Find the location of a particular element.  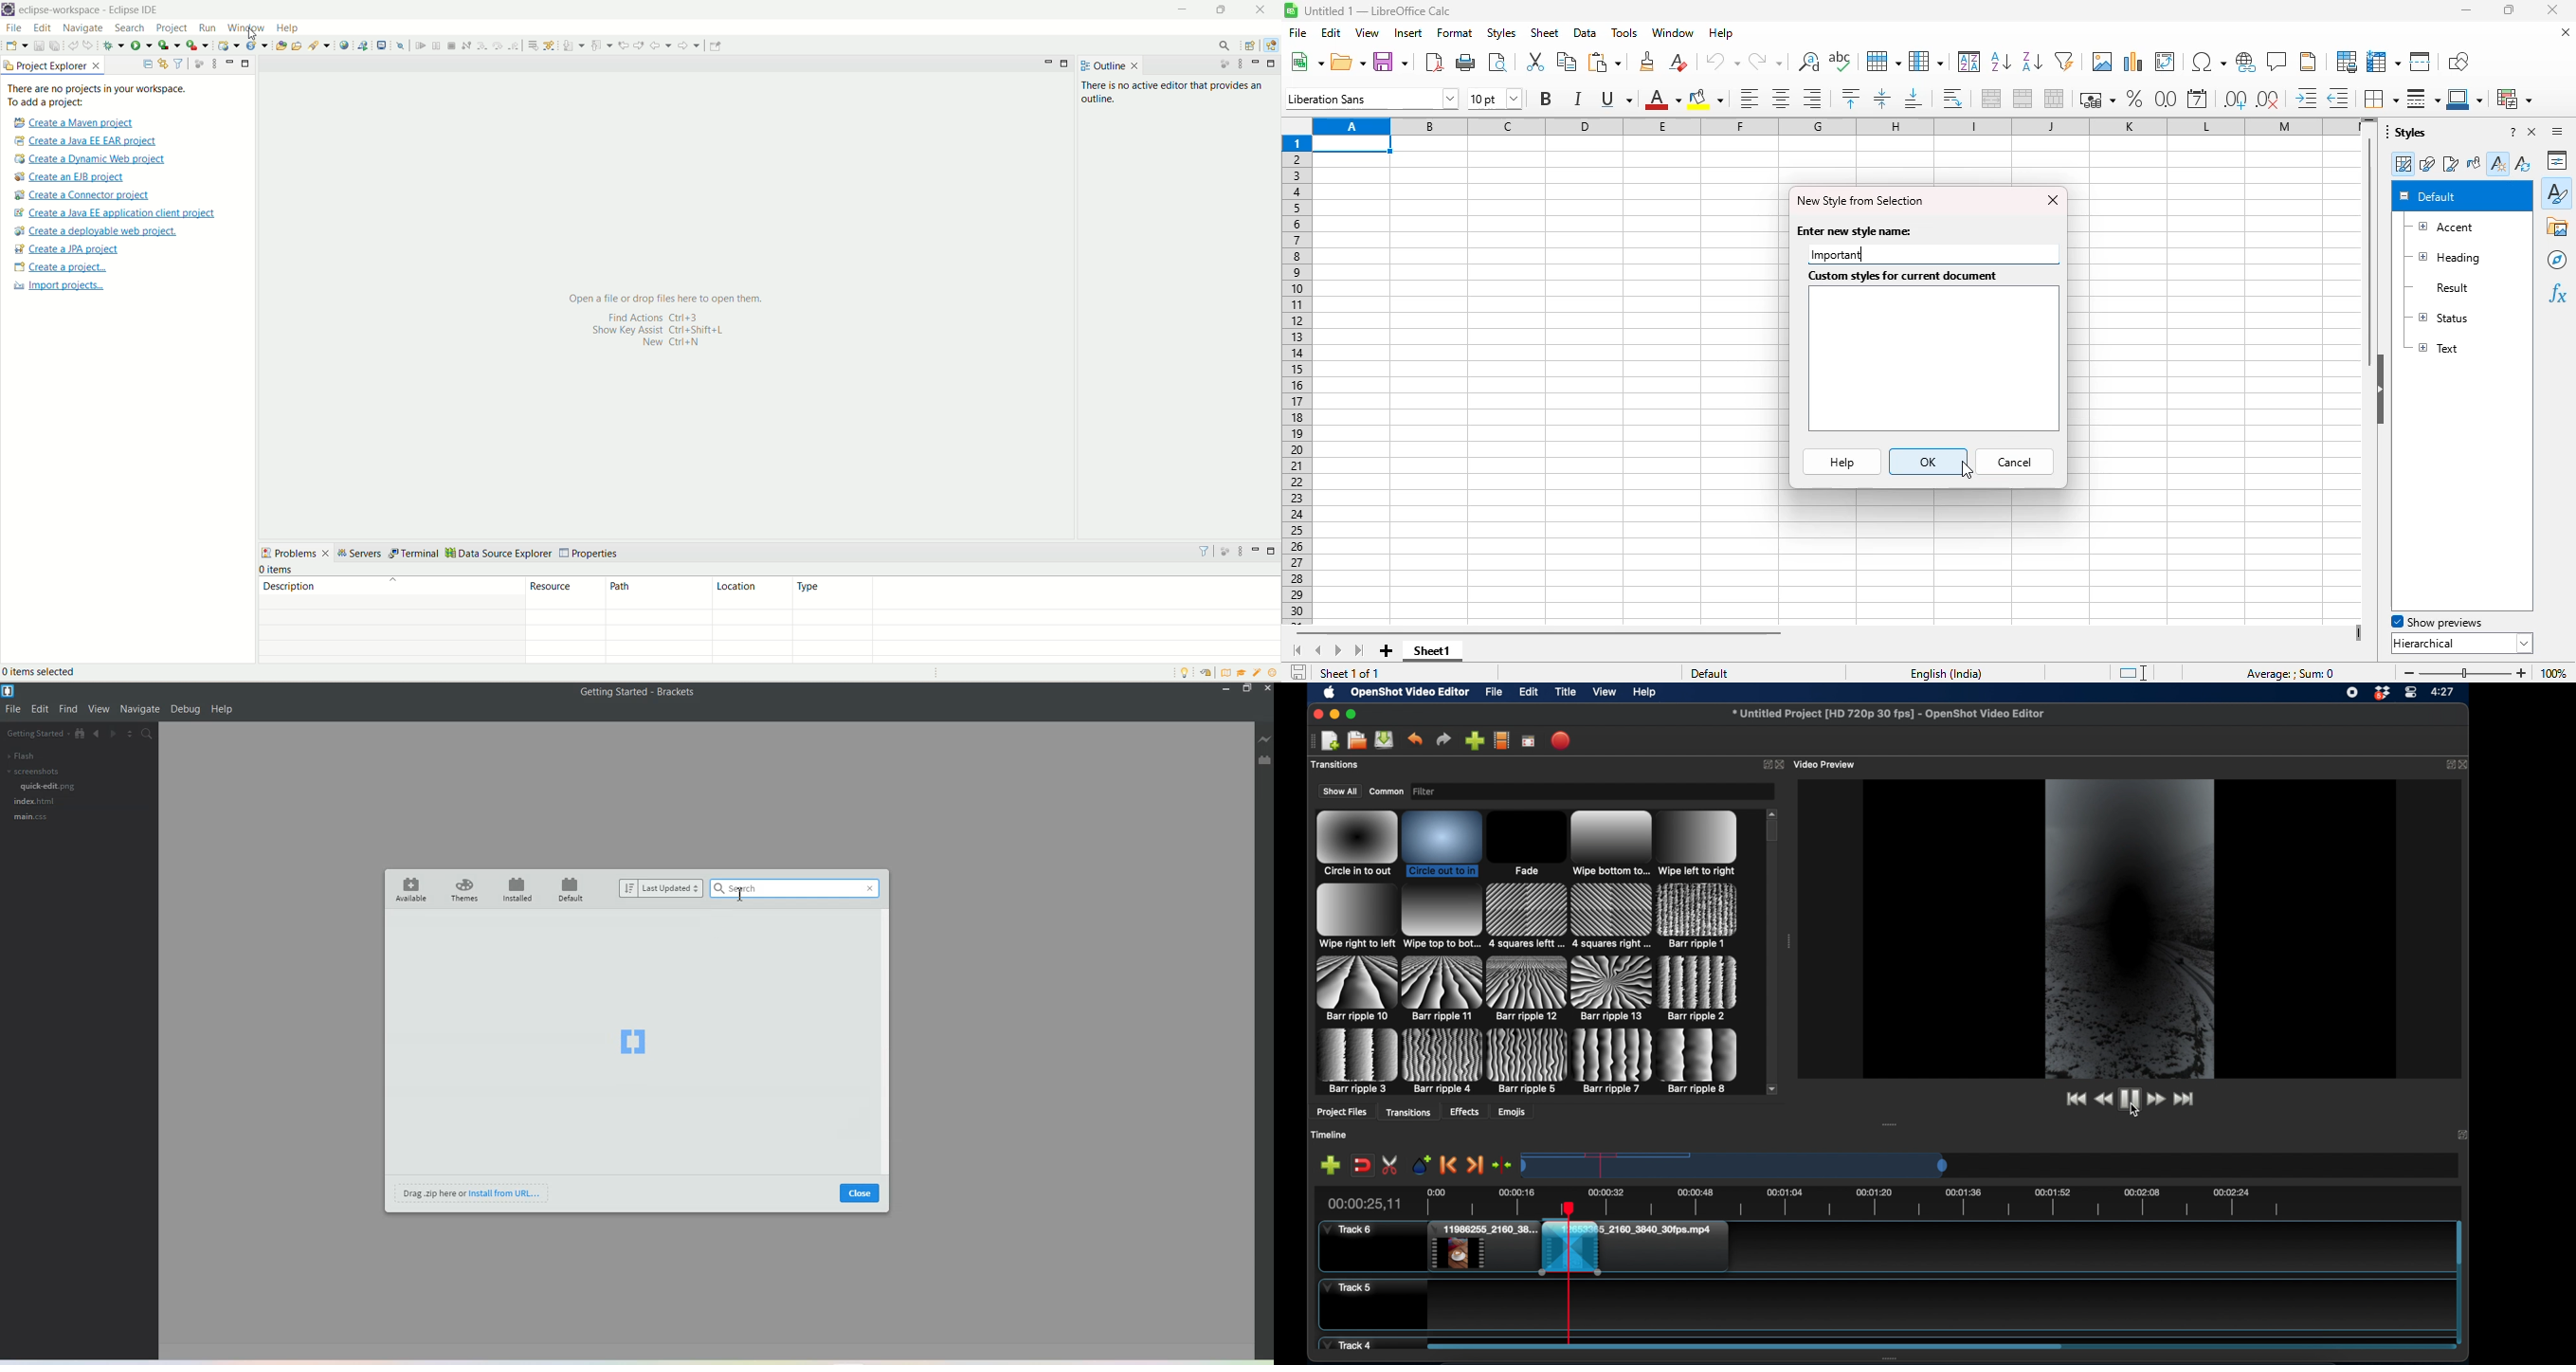

align bottom is located at coordinates (1912, 99).